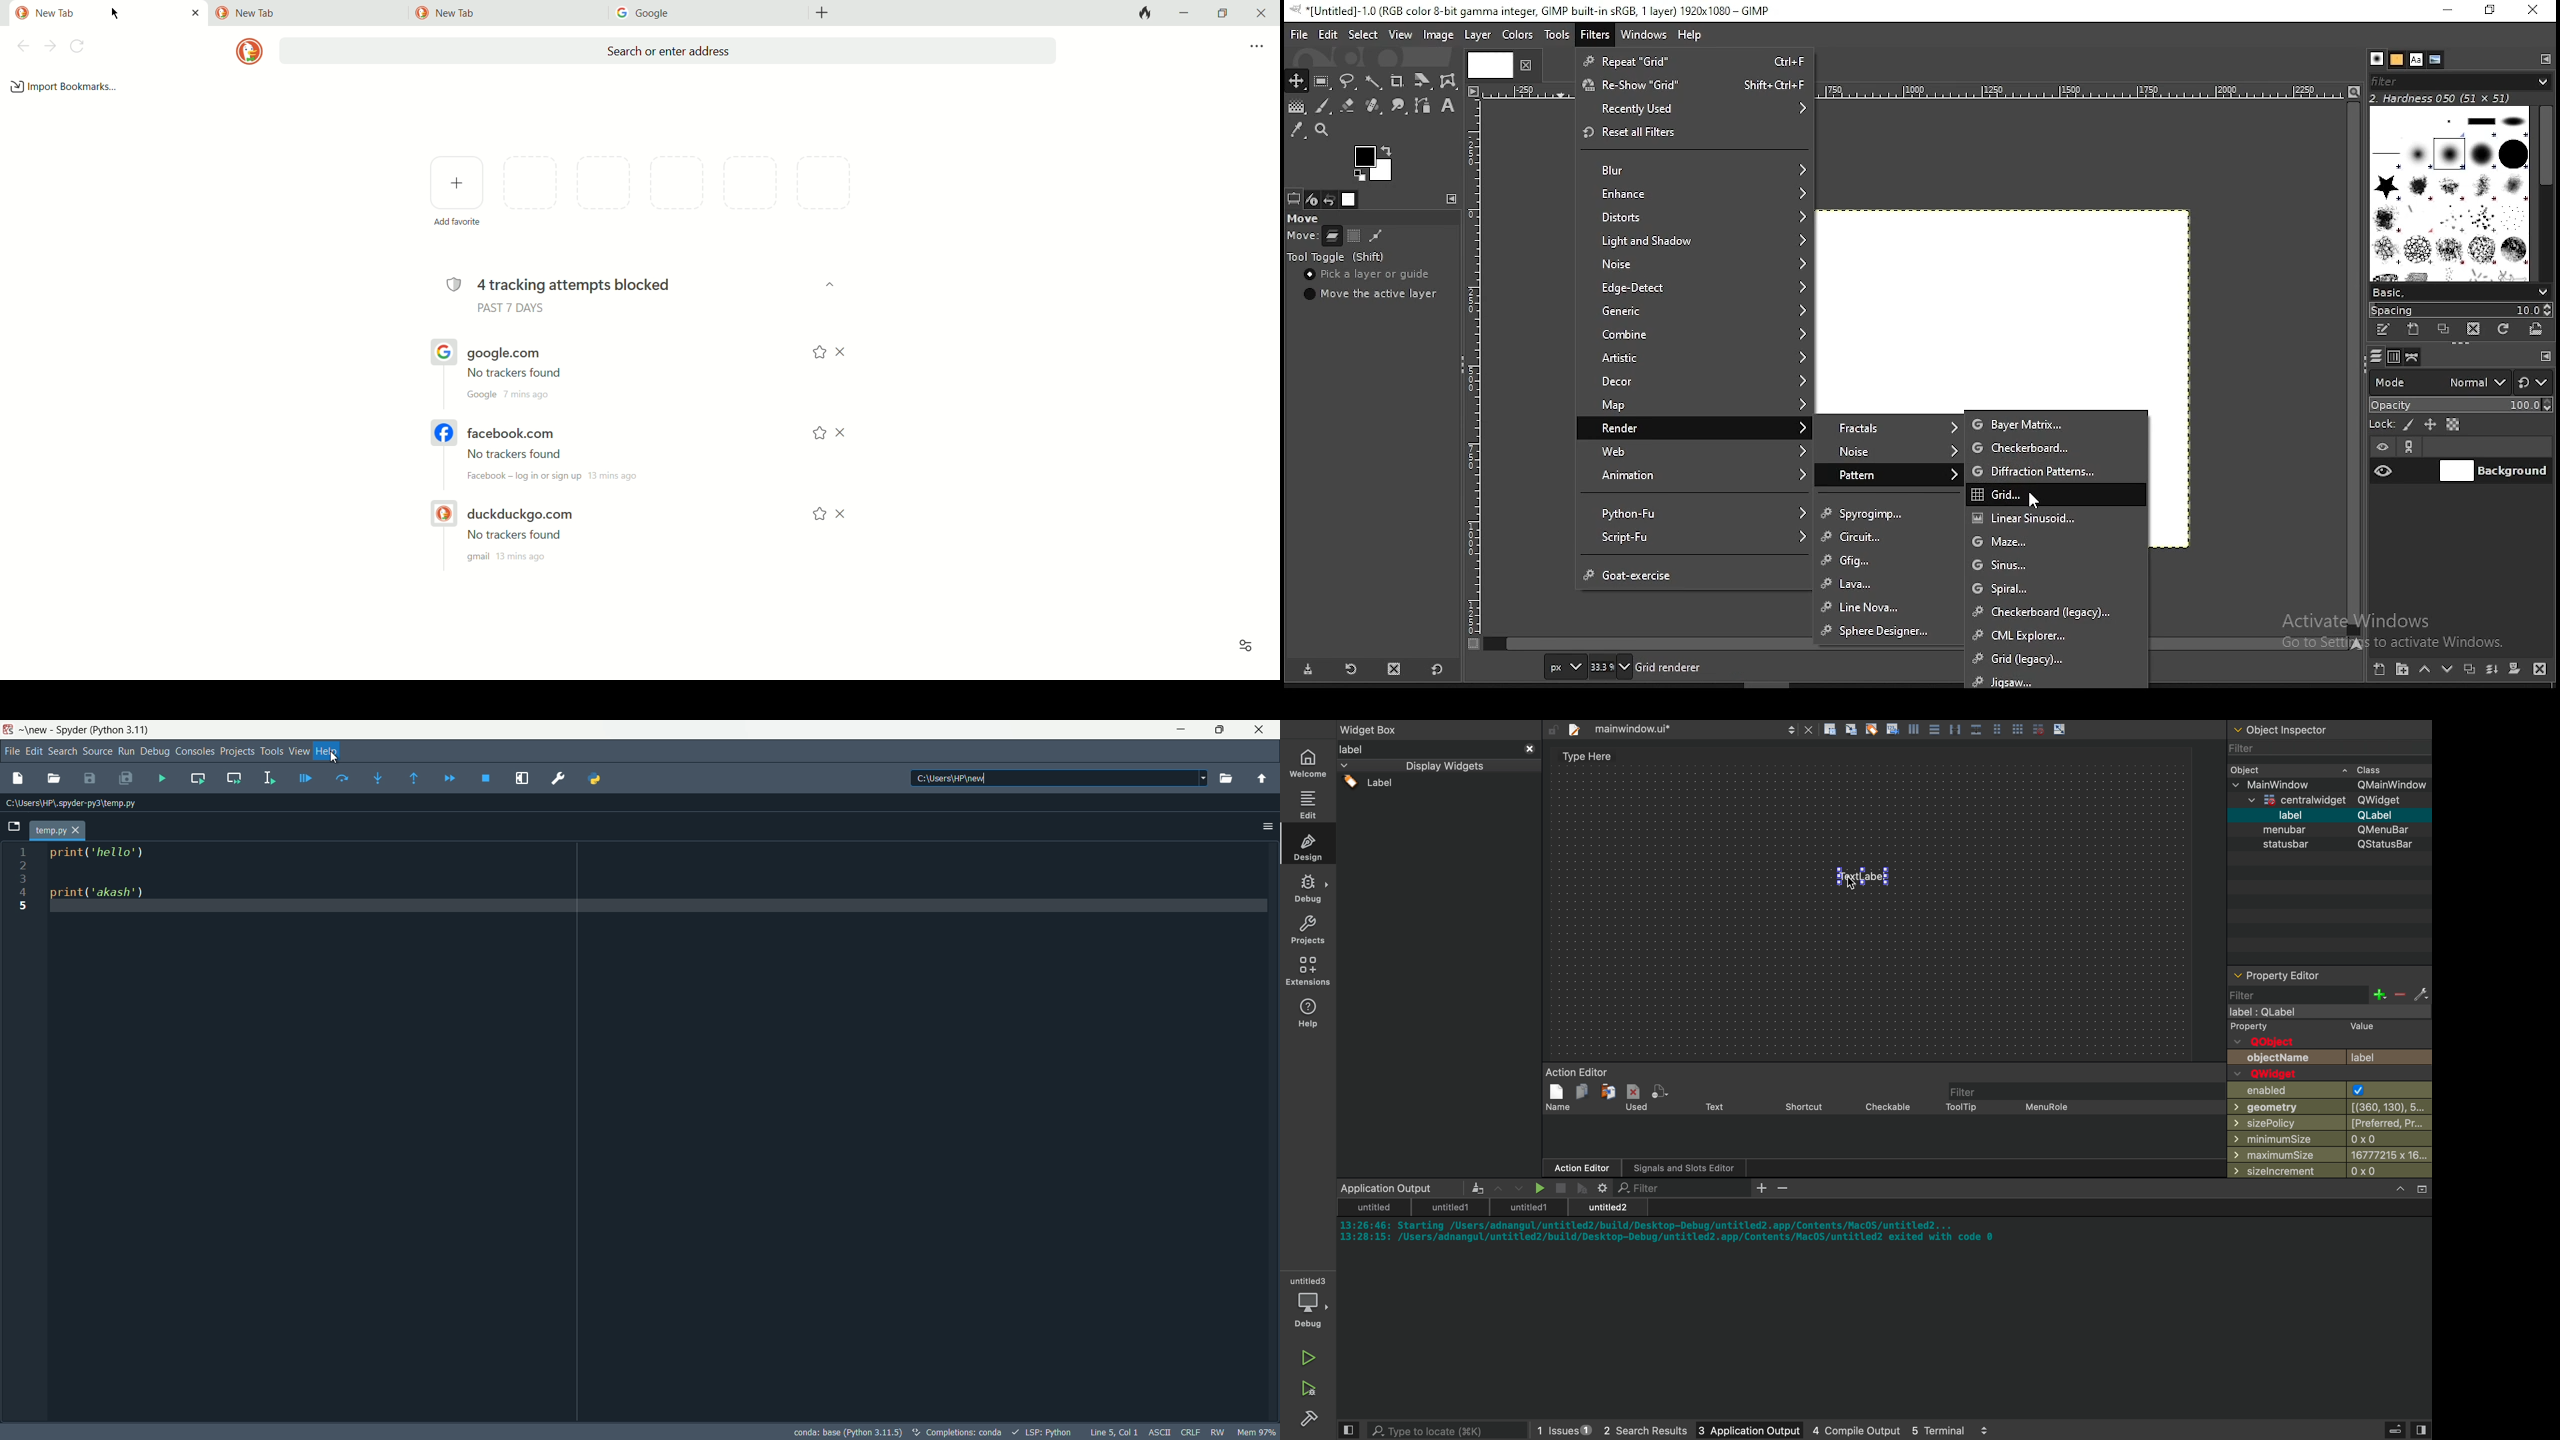  What do you see at coordinates (1401, 107) in the screenshot?
I see `smudge tool` at bounding box center [1401, 107].